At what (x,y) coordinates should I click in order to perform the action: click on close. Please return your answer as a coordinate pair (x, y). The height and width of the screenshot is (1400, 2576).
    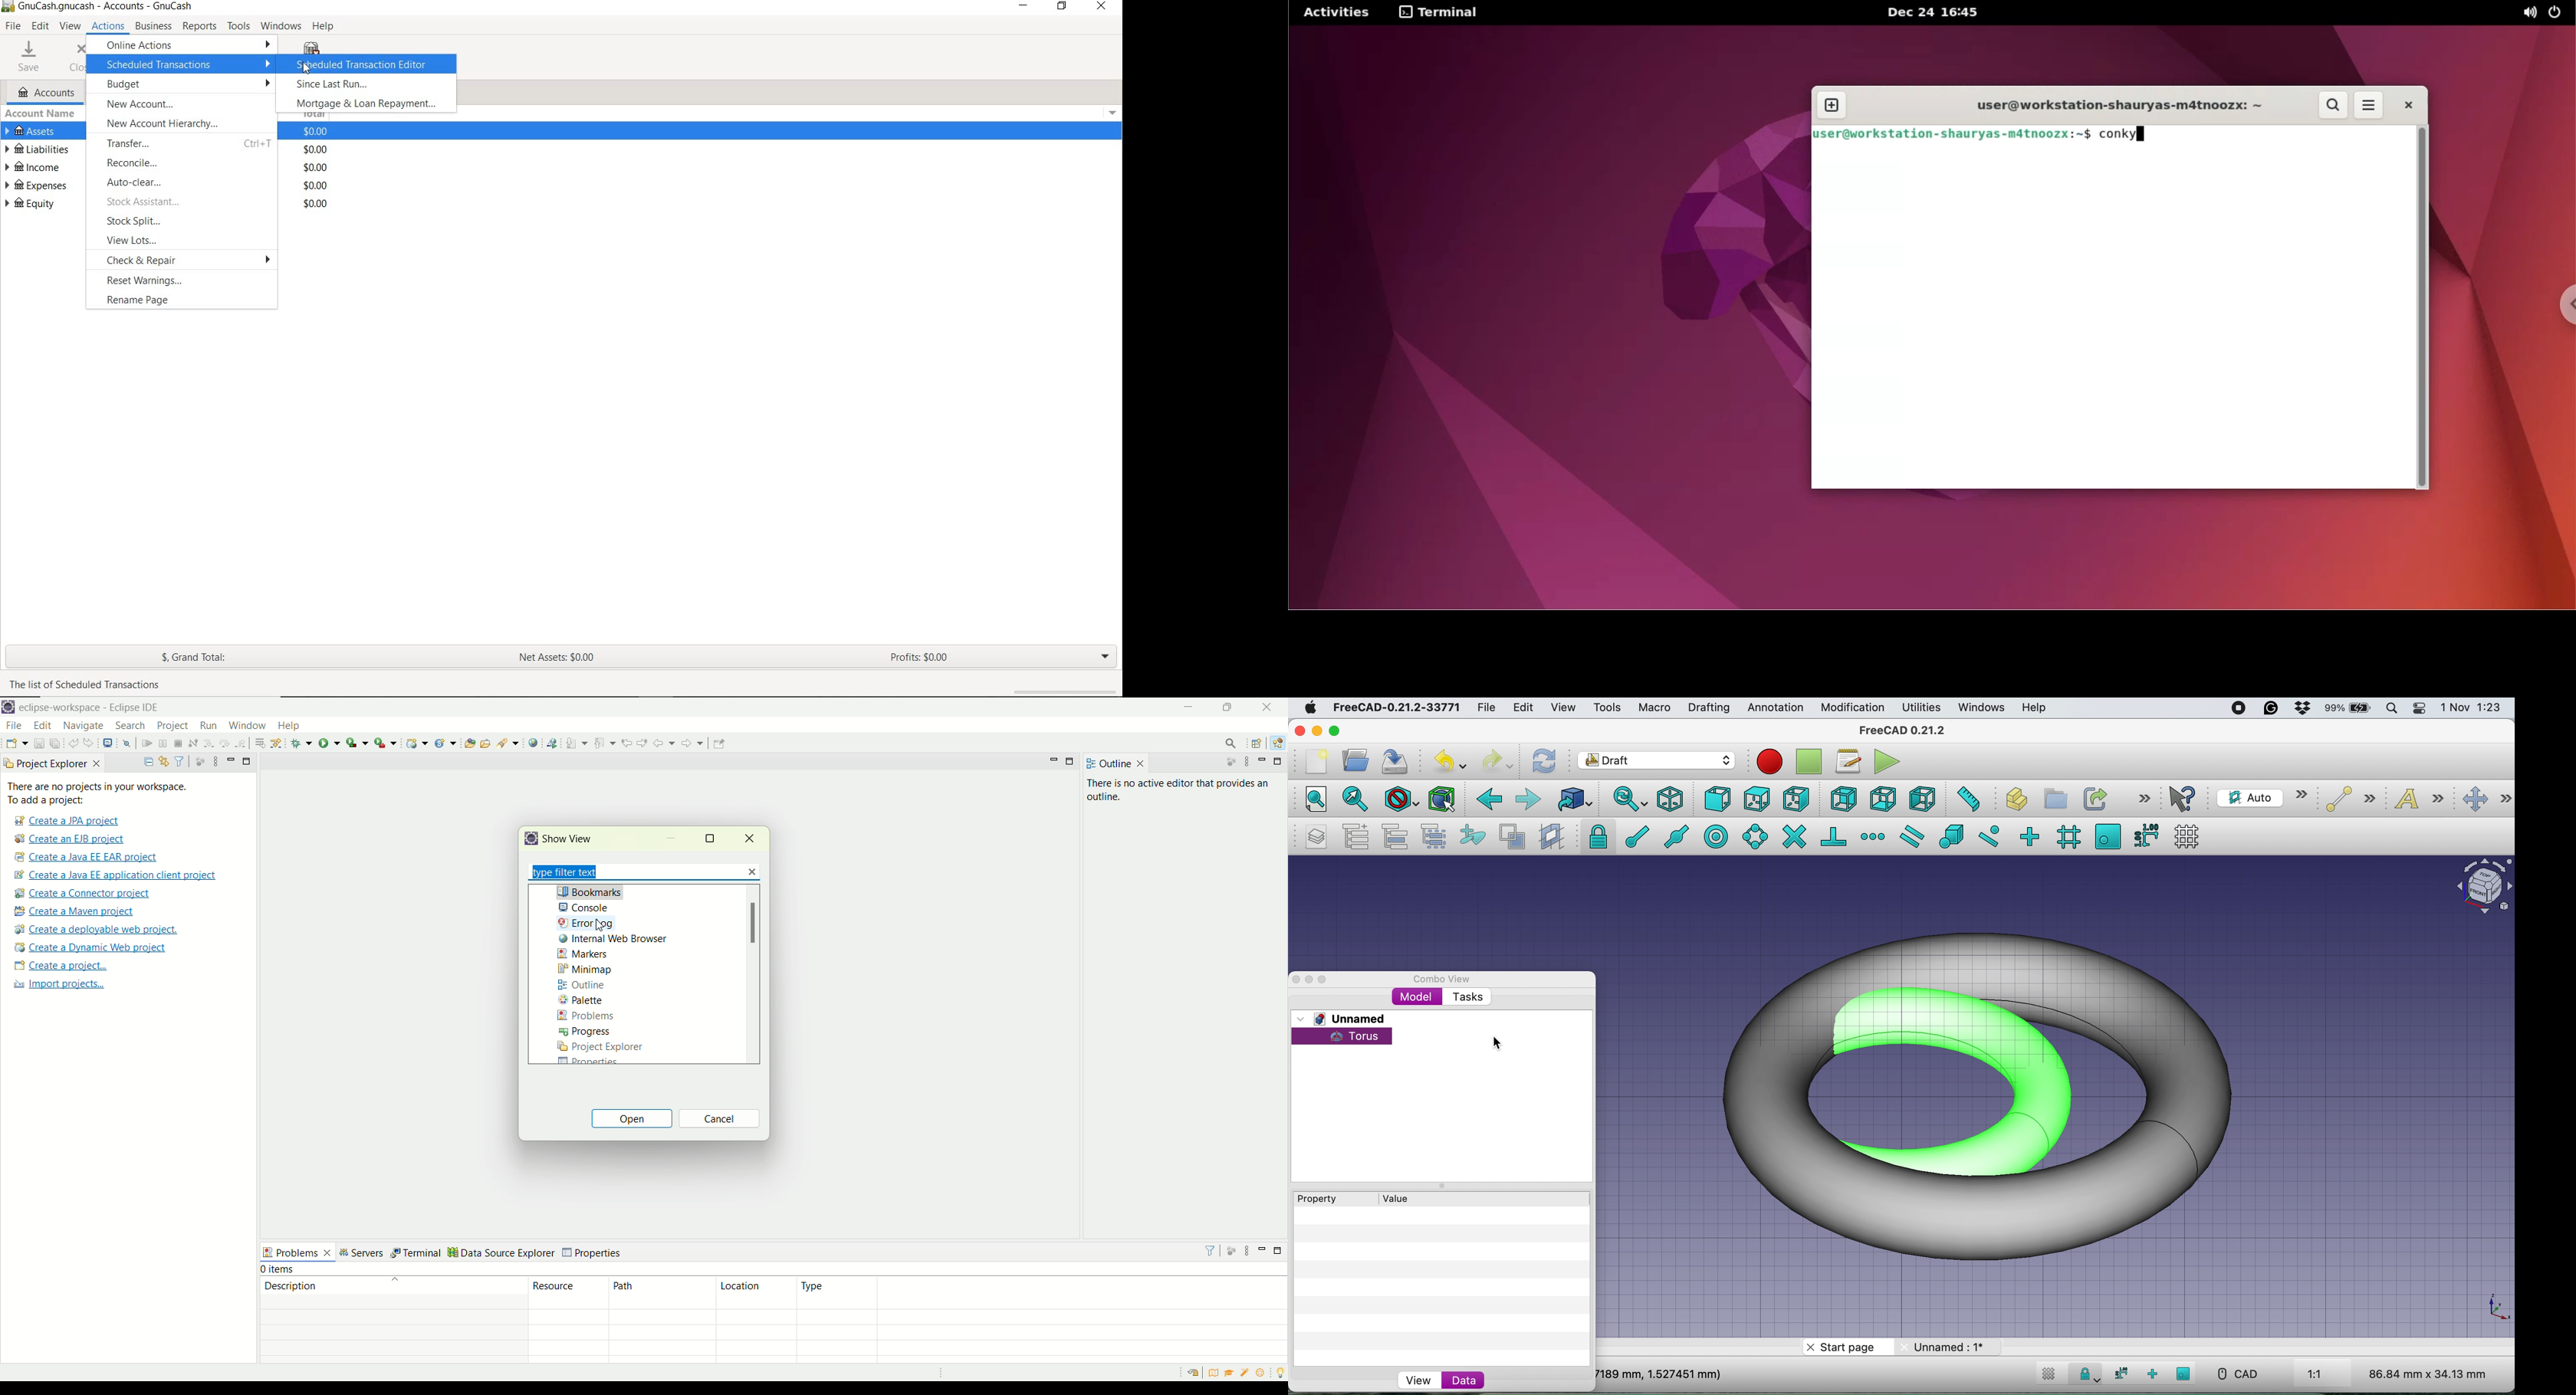
    Looking at the image, I should click on (1298, 730).